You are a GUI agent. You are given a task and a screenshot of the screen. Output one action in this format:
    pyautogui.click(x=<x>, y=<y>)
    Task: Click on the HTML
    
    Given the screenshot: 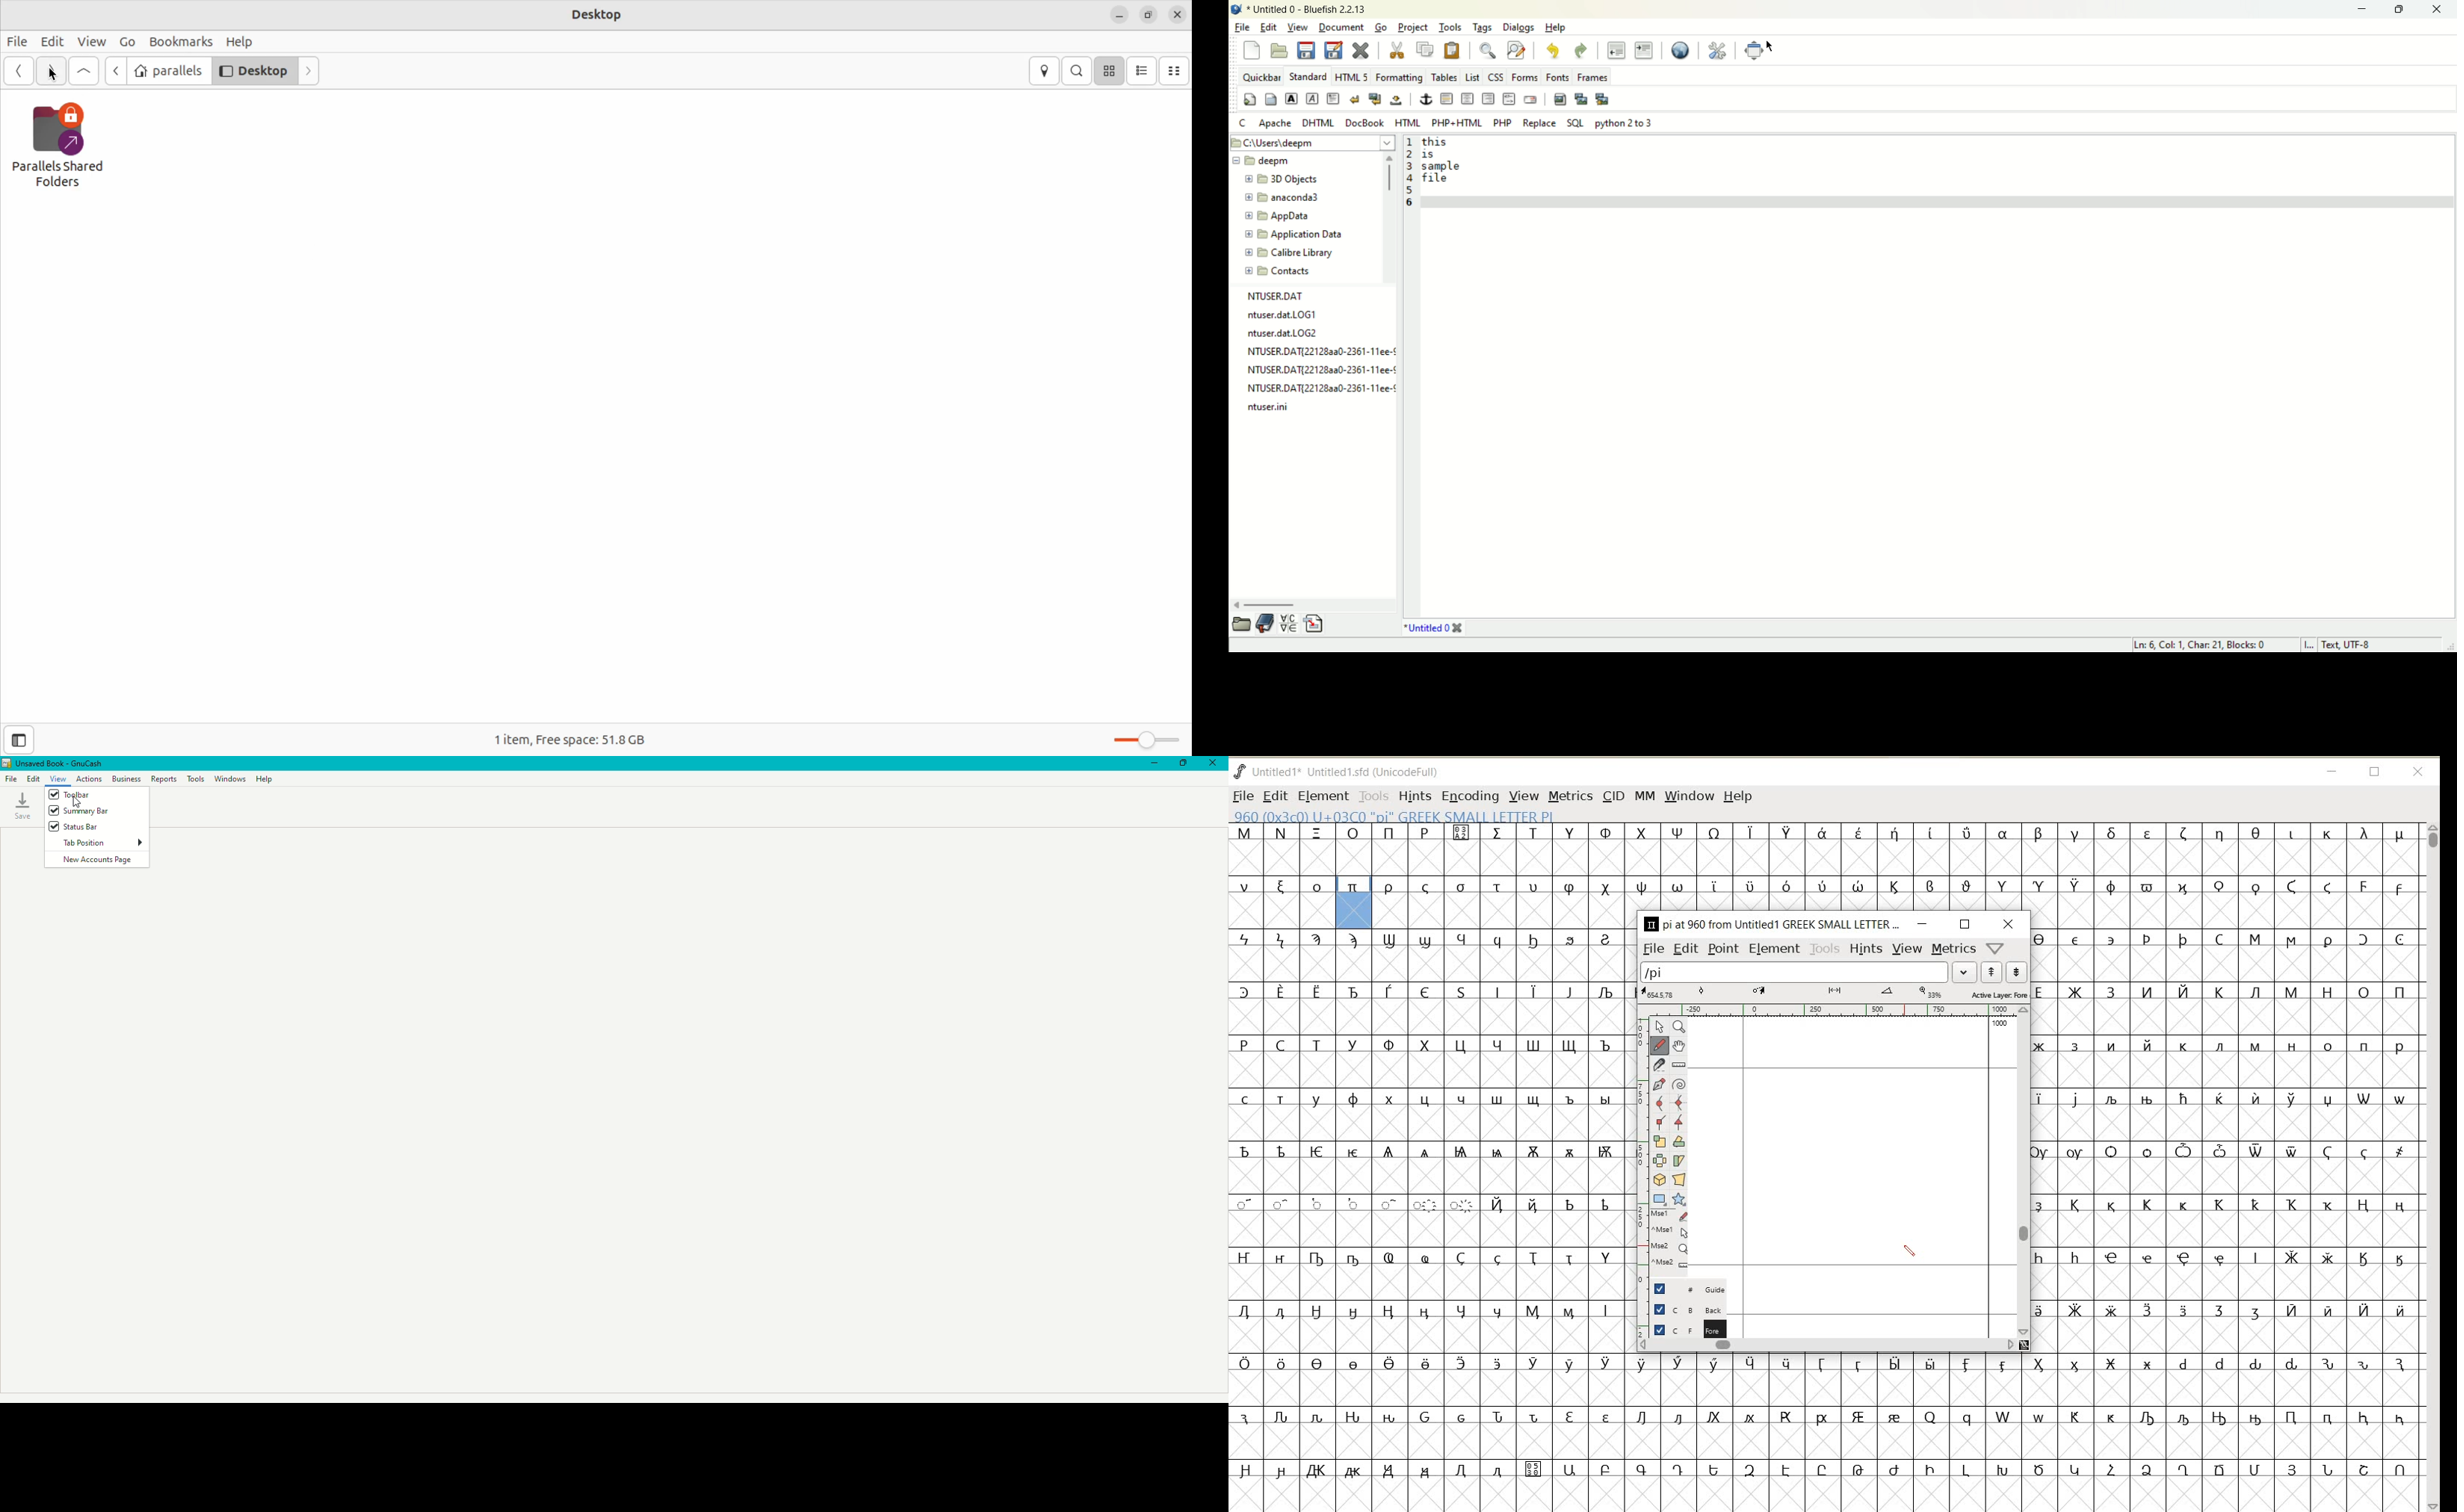 What is the action you would take?
    pyautogui.click(x=1408, y=123)
    